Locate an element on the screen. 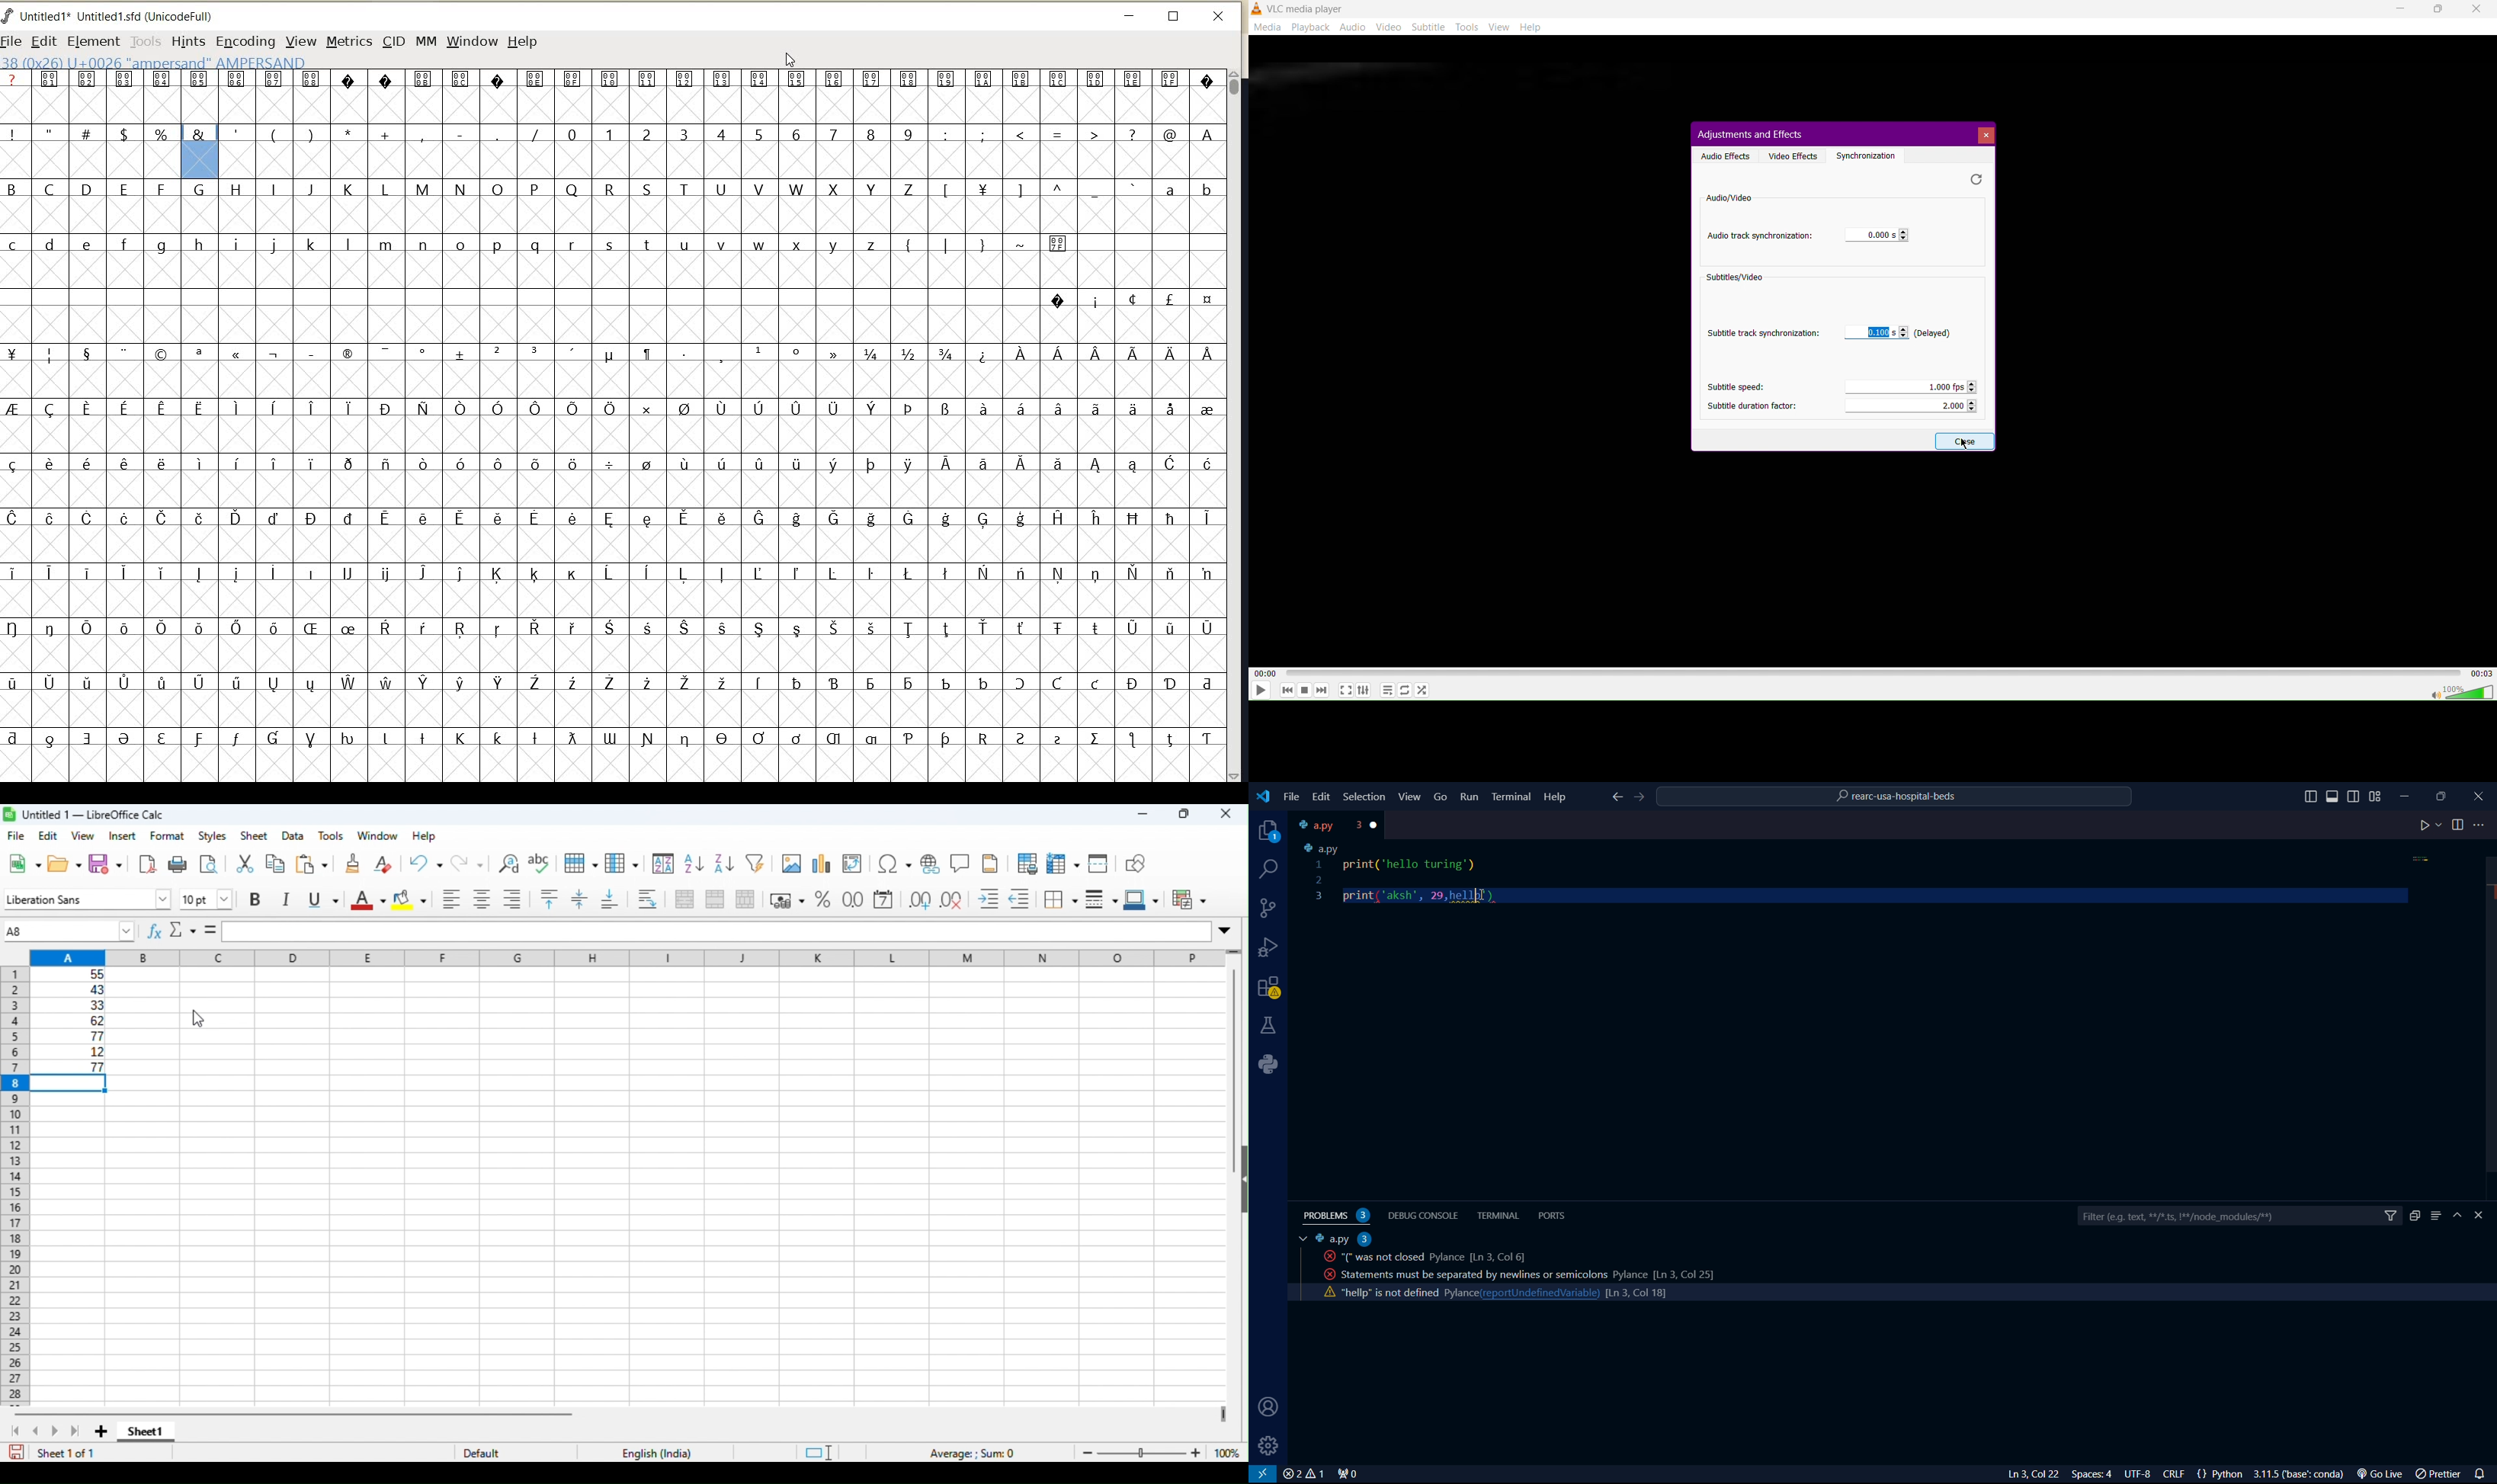  foward is located at coordinates (1642, 798).